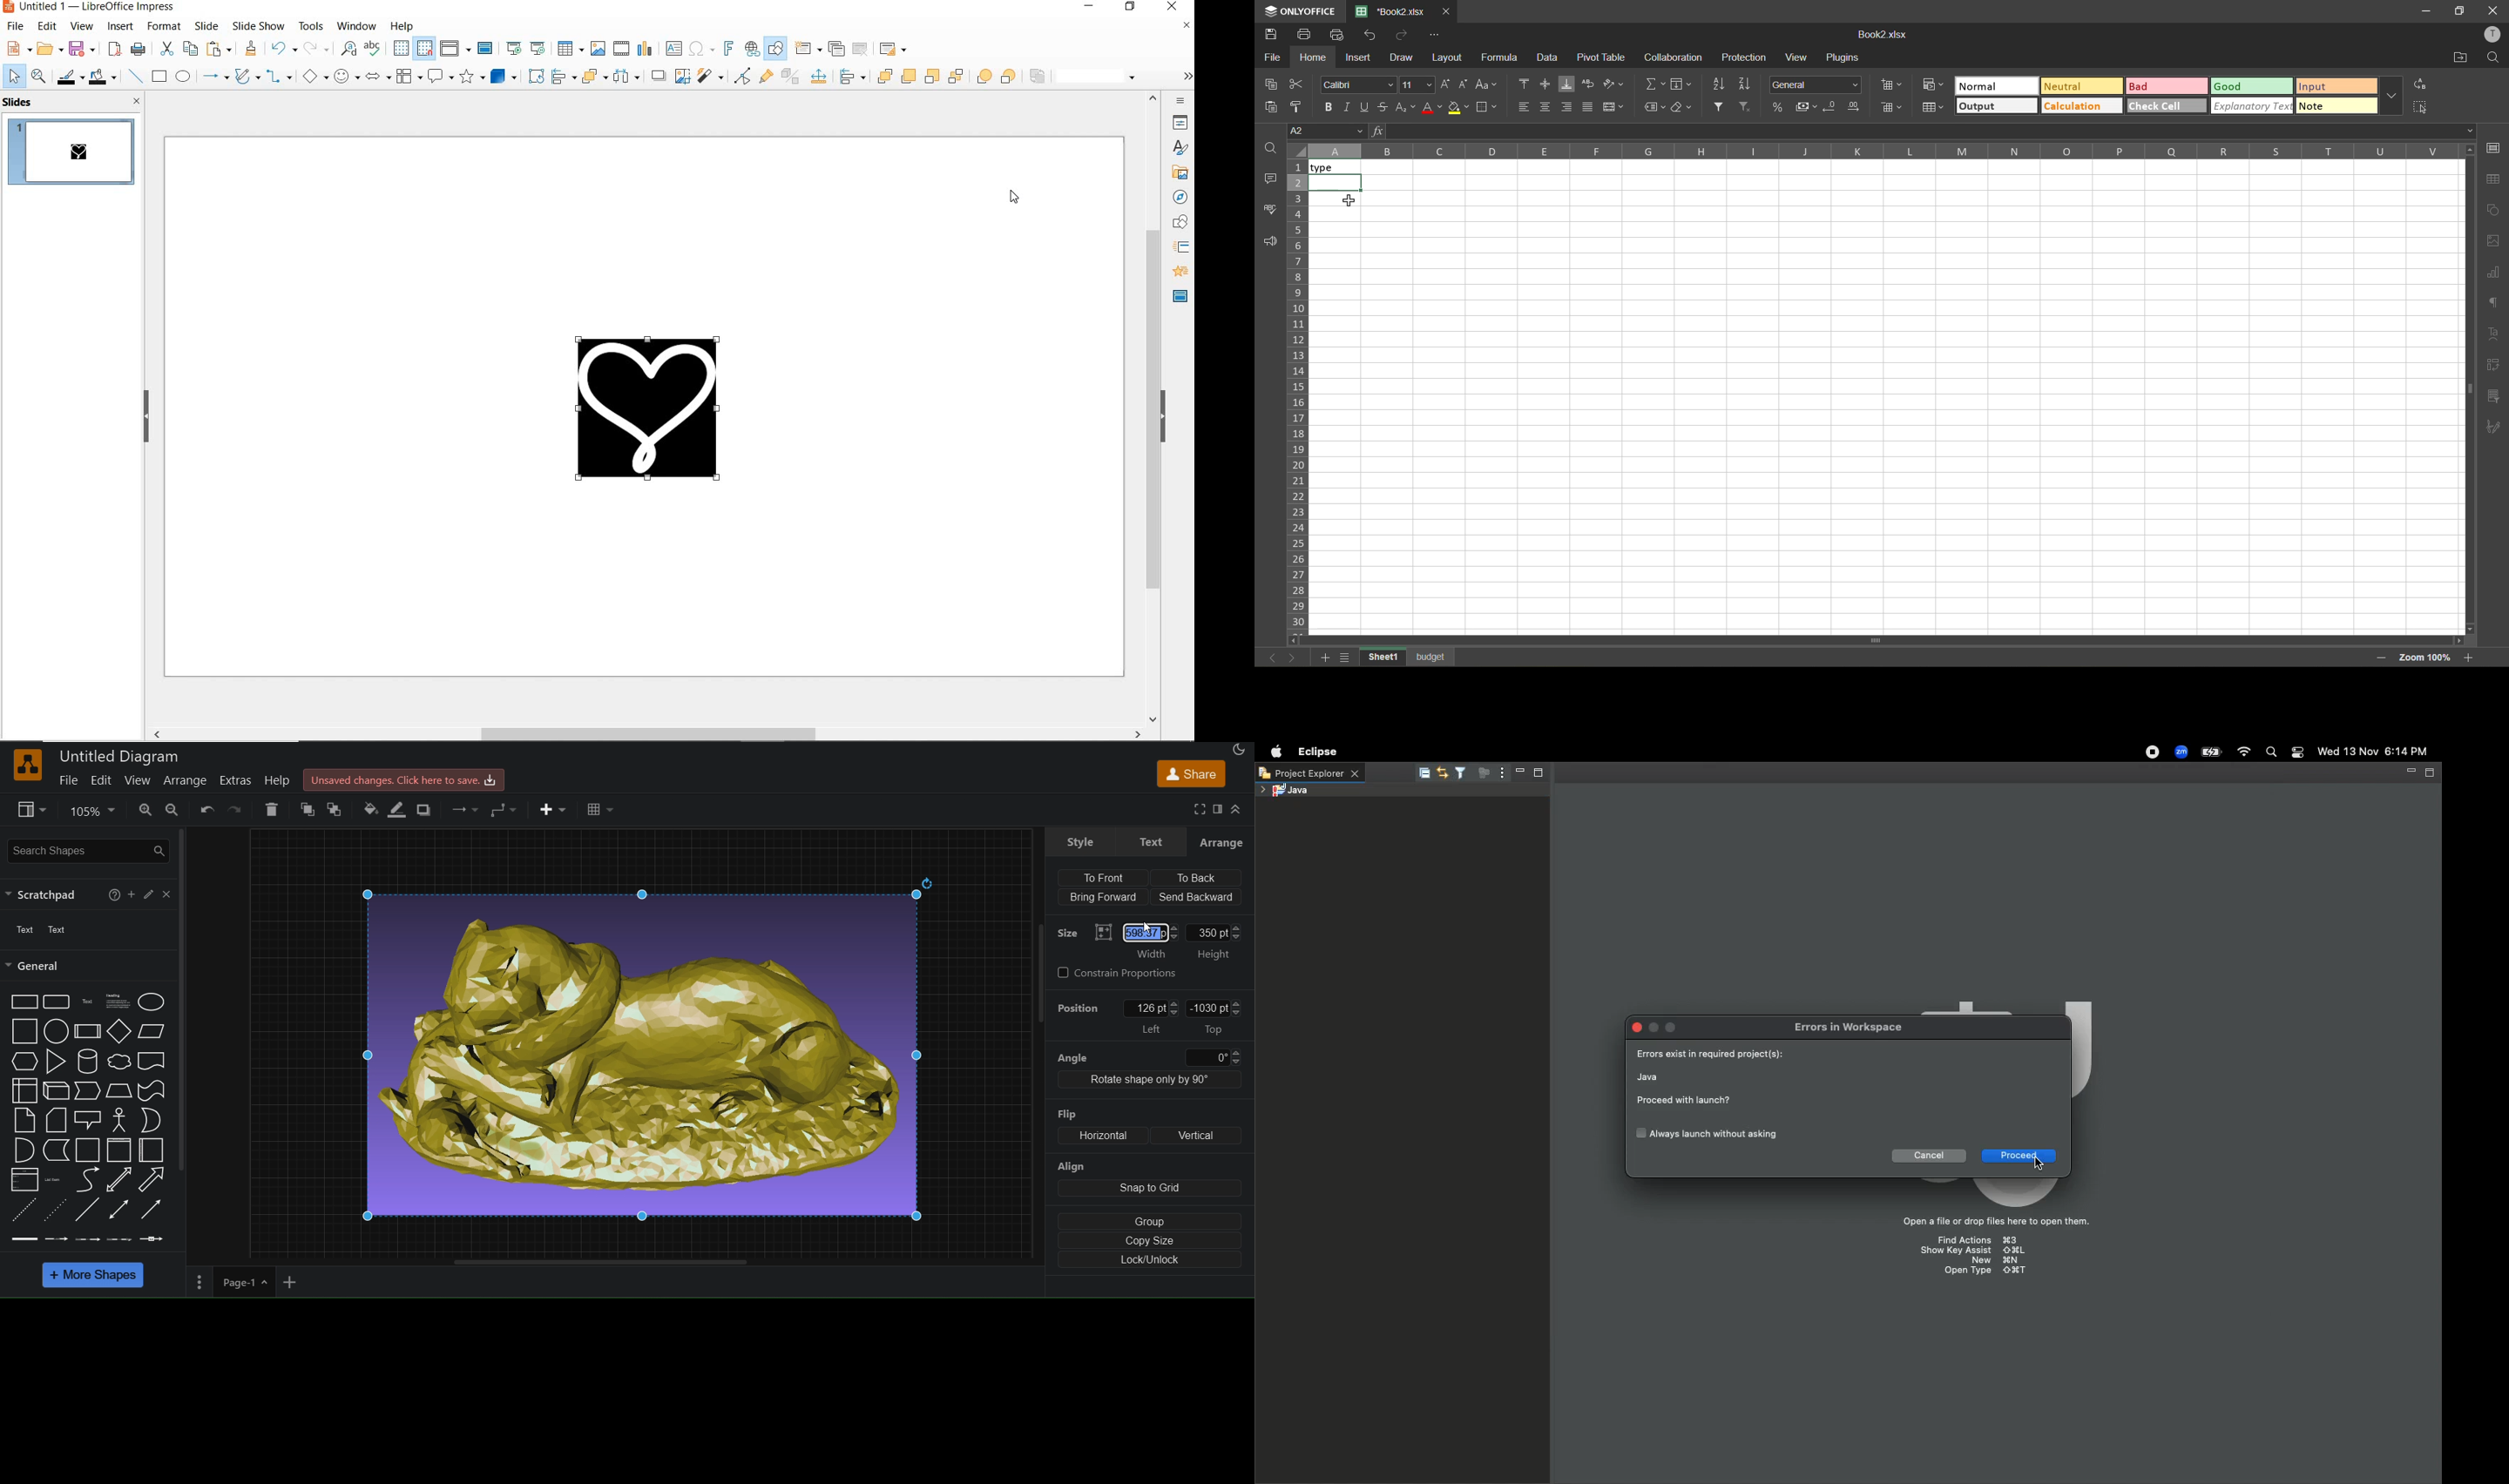 This screenshot has width=2520, height=1484. Describe the element at coordinates (673, 49) in the screenshot. I see `insert text box` at that location.